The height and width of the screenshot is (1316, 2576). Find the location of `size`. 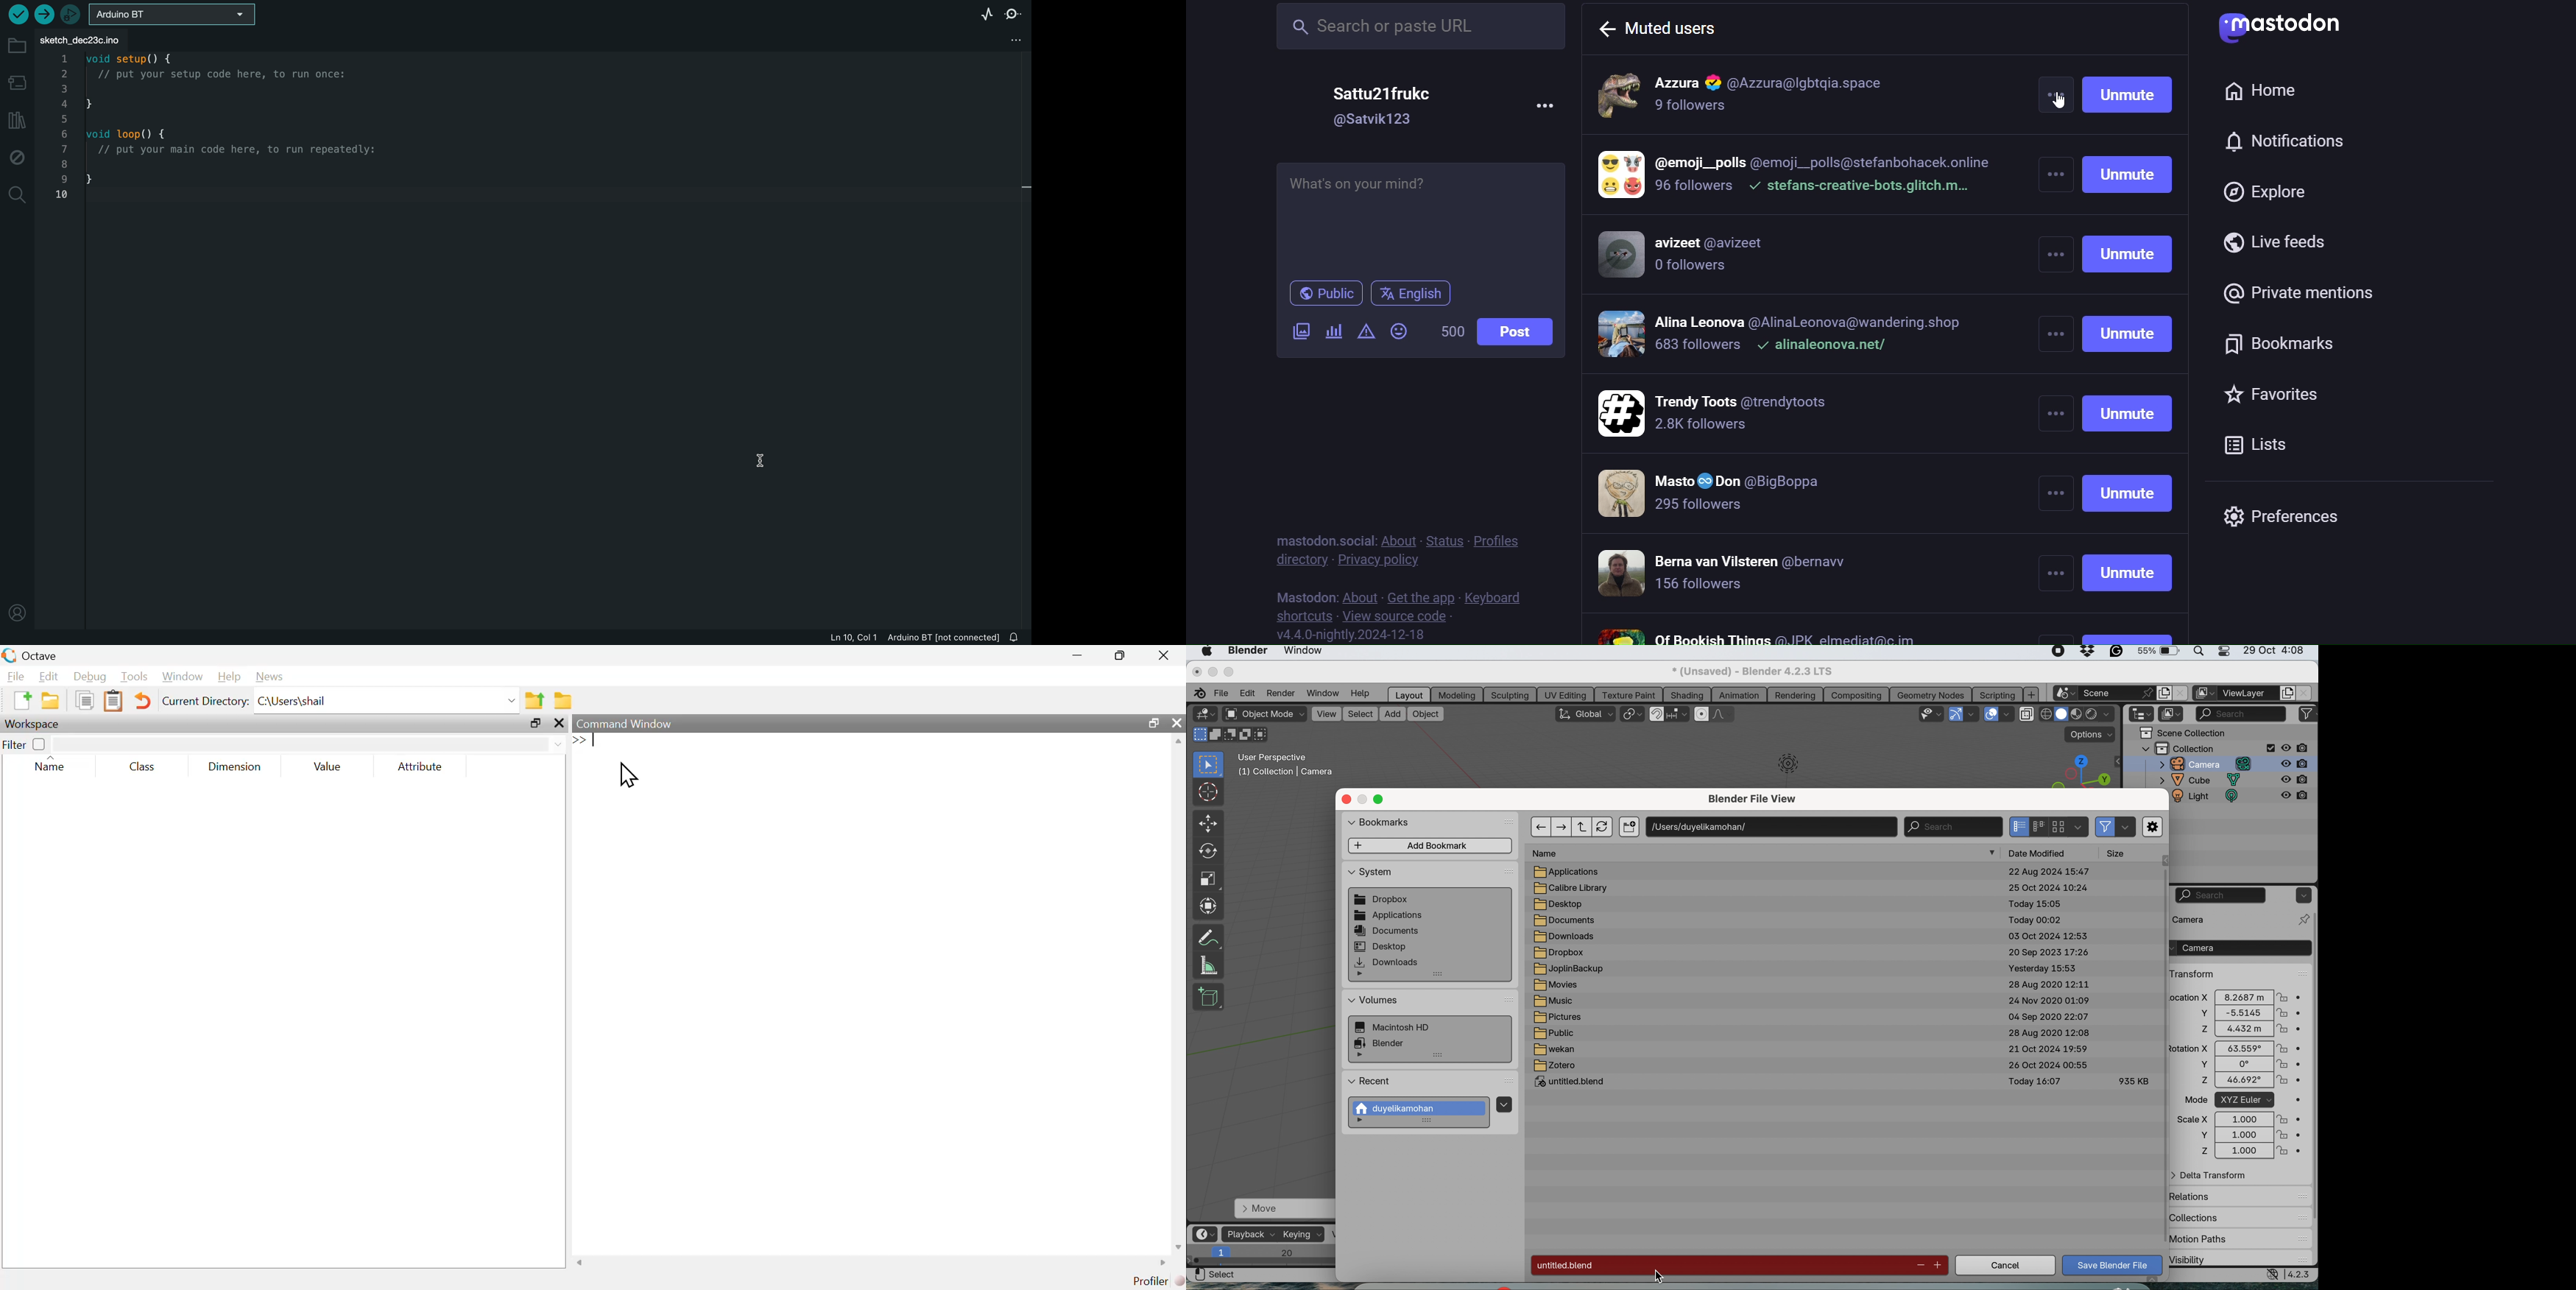

size is located at coordinates (2120, 853).